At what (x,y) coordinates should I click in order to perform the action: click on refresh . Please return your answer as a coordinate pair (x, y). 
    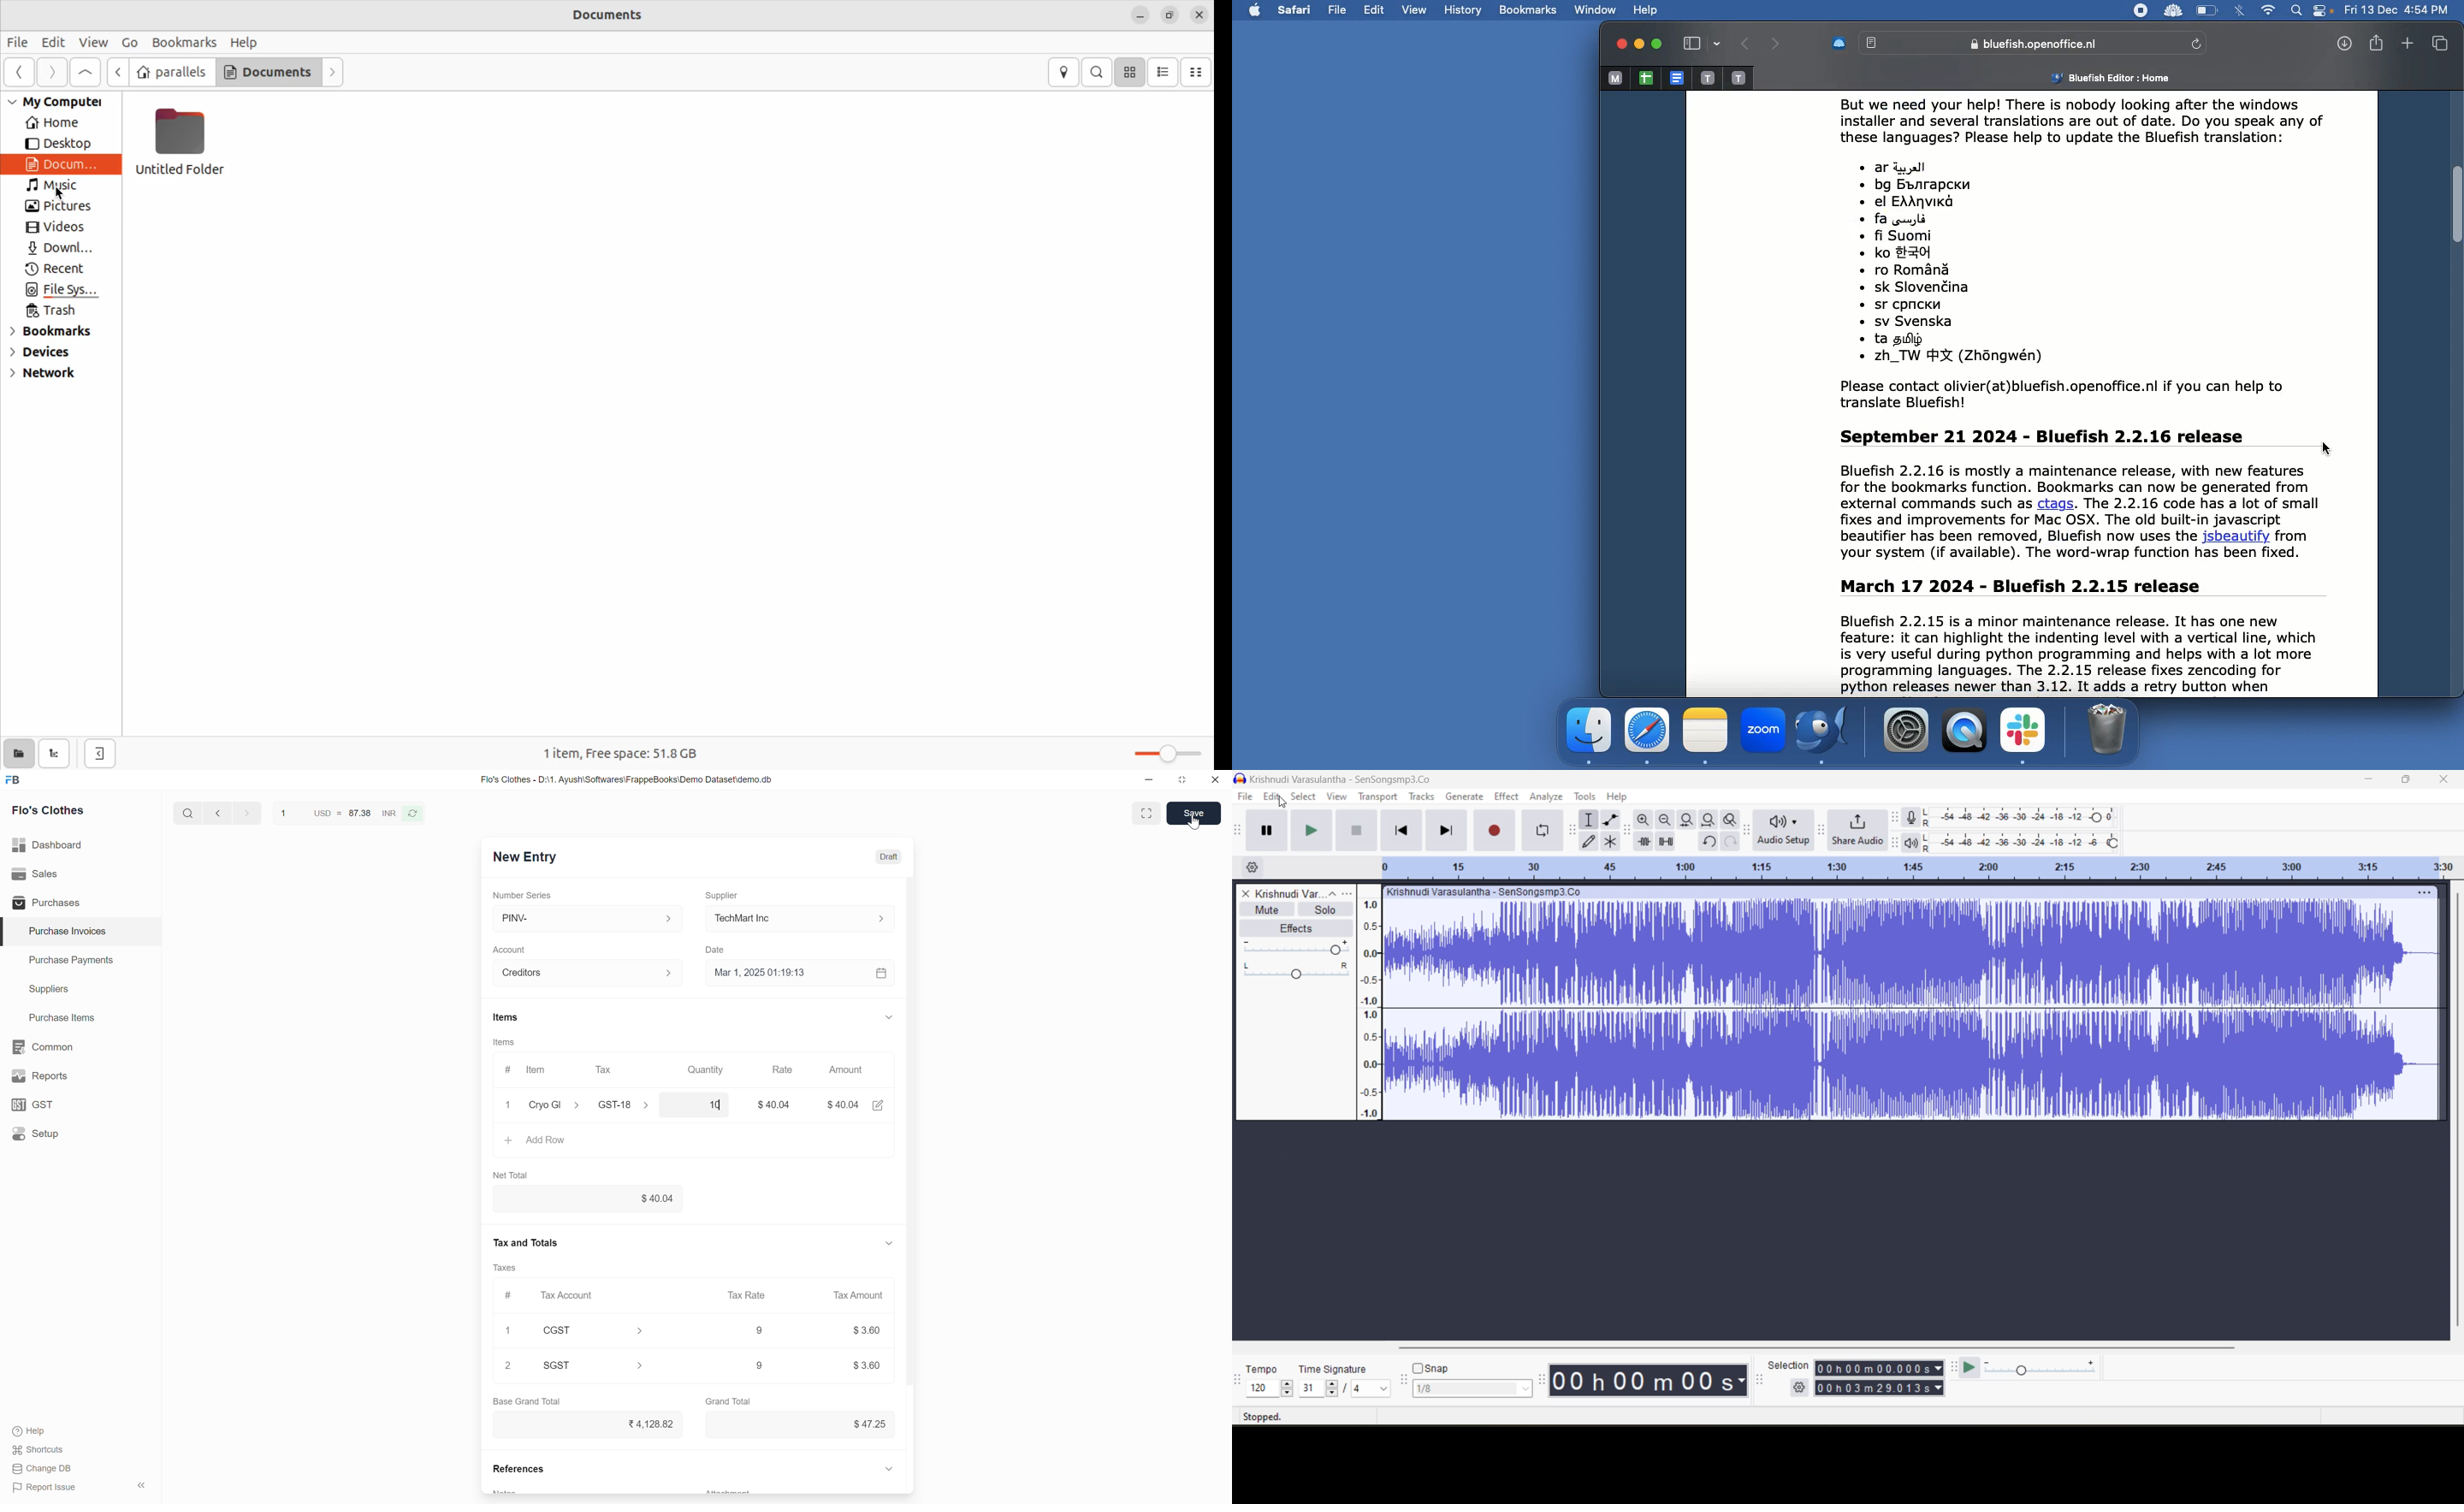
    Looking at the image, I should click on (414, 812).